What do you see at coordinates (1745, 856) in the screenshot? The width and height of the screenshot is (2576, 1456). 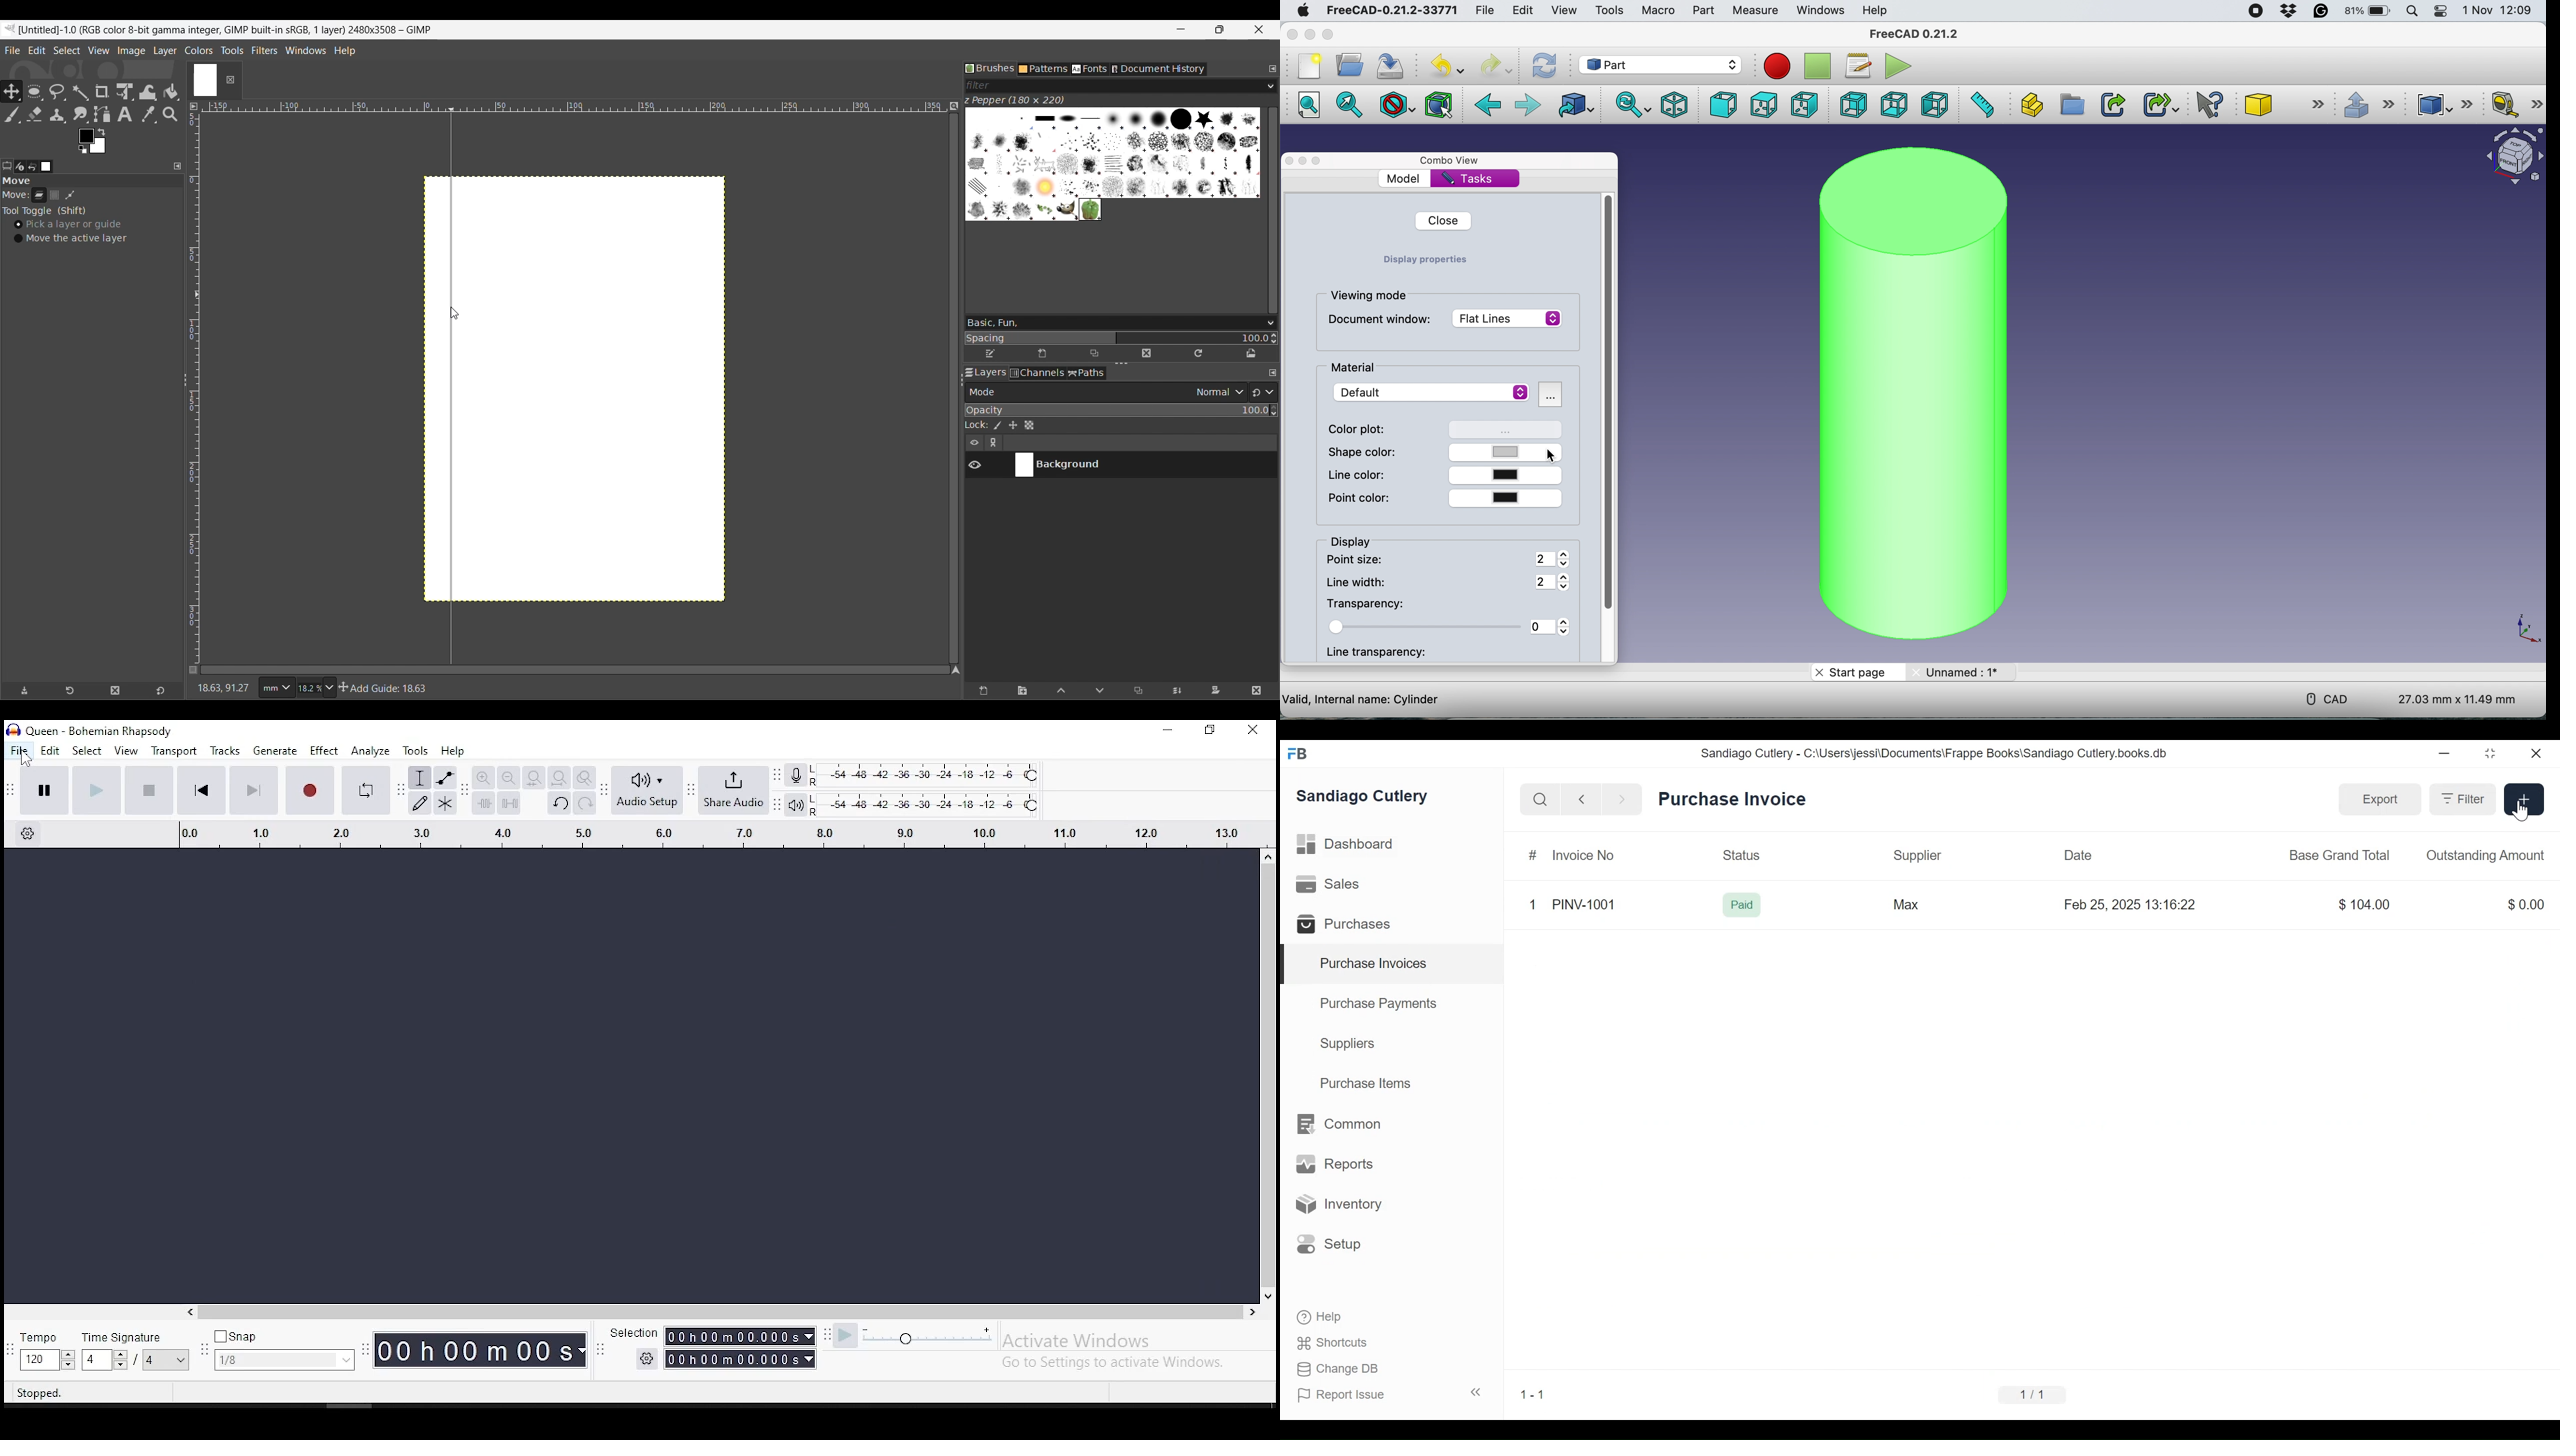 I see `Status` at bounding box center [1745, 856].